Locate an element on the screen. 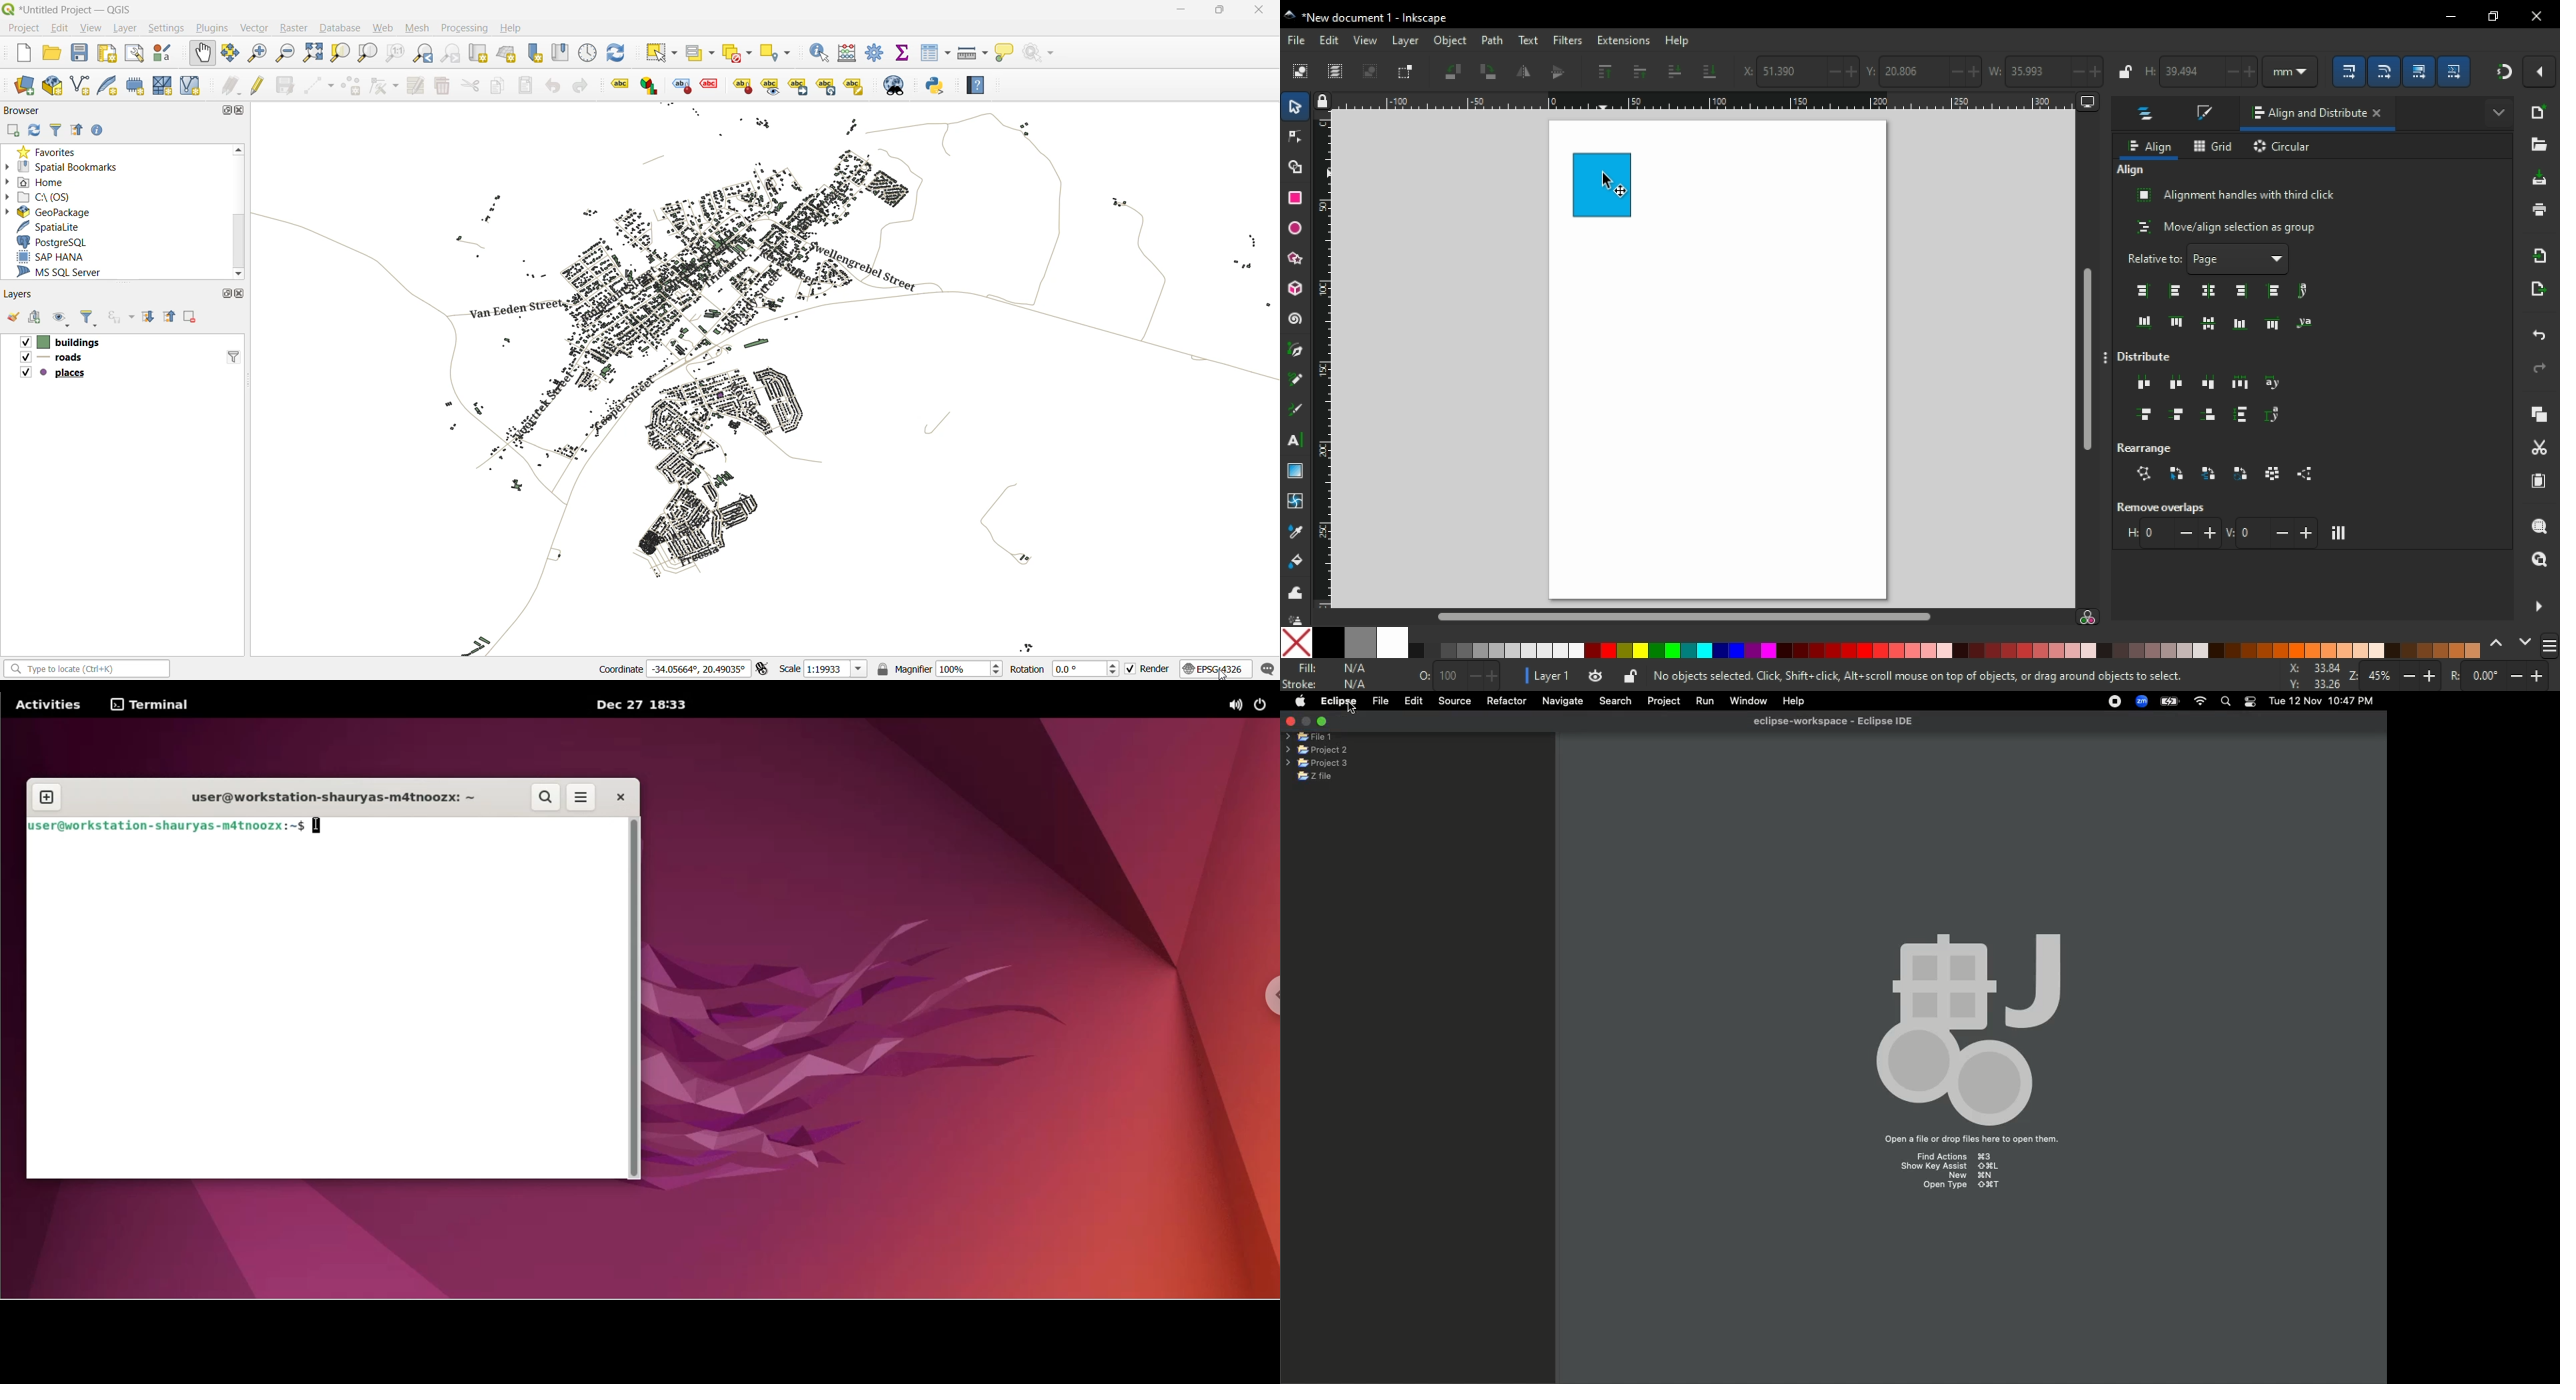  python is located at coordinates (939, 87).